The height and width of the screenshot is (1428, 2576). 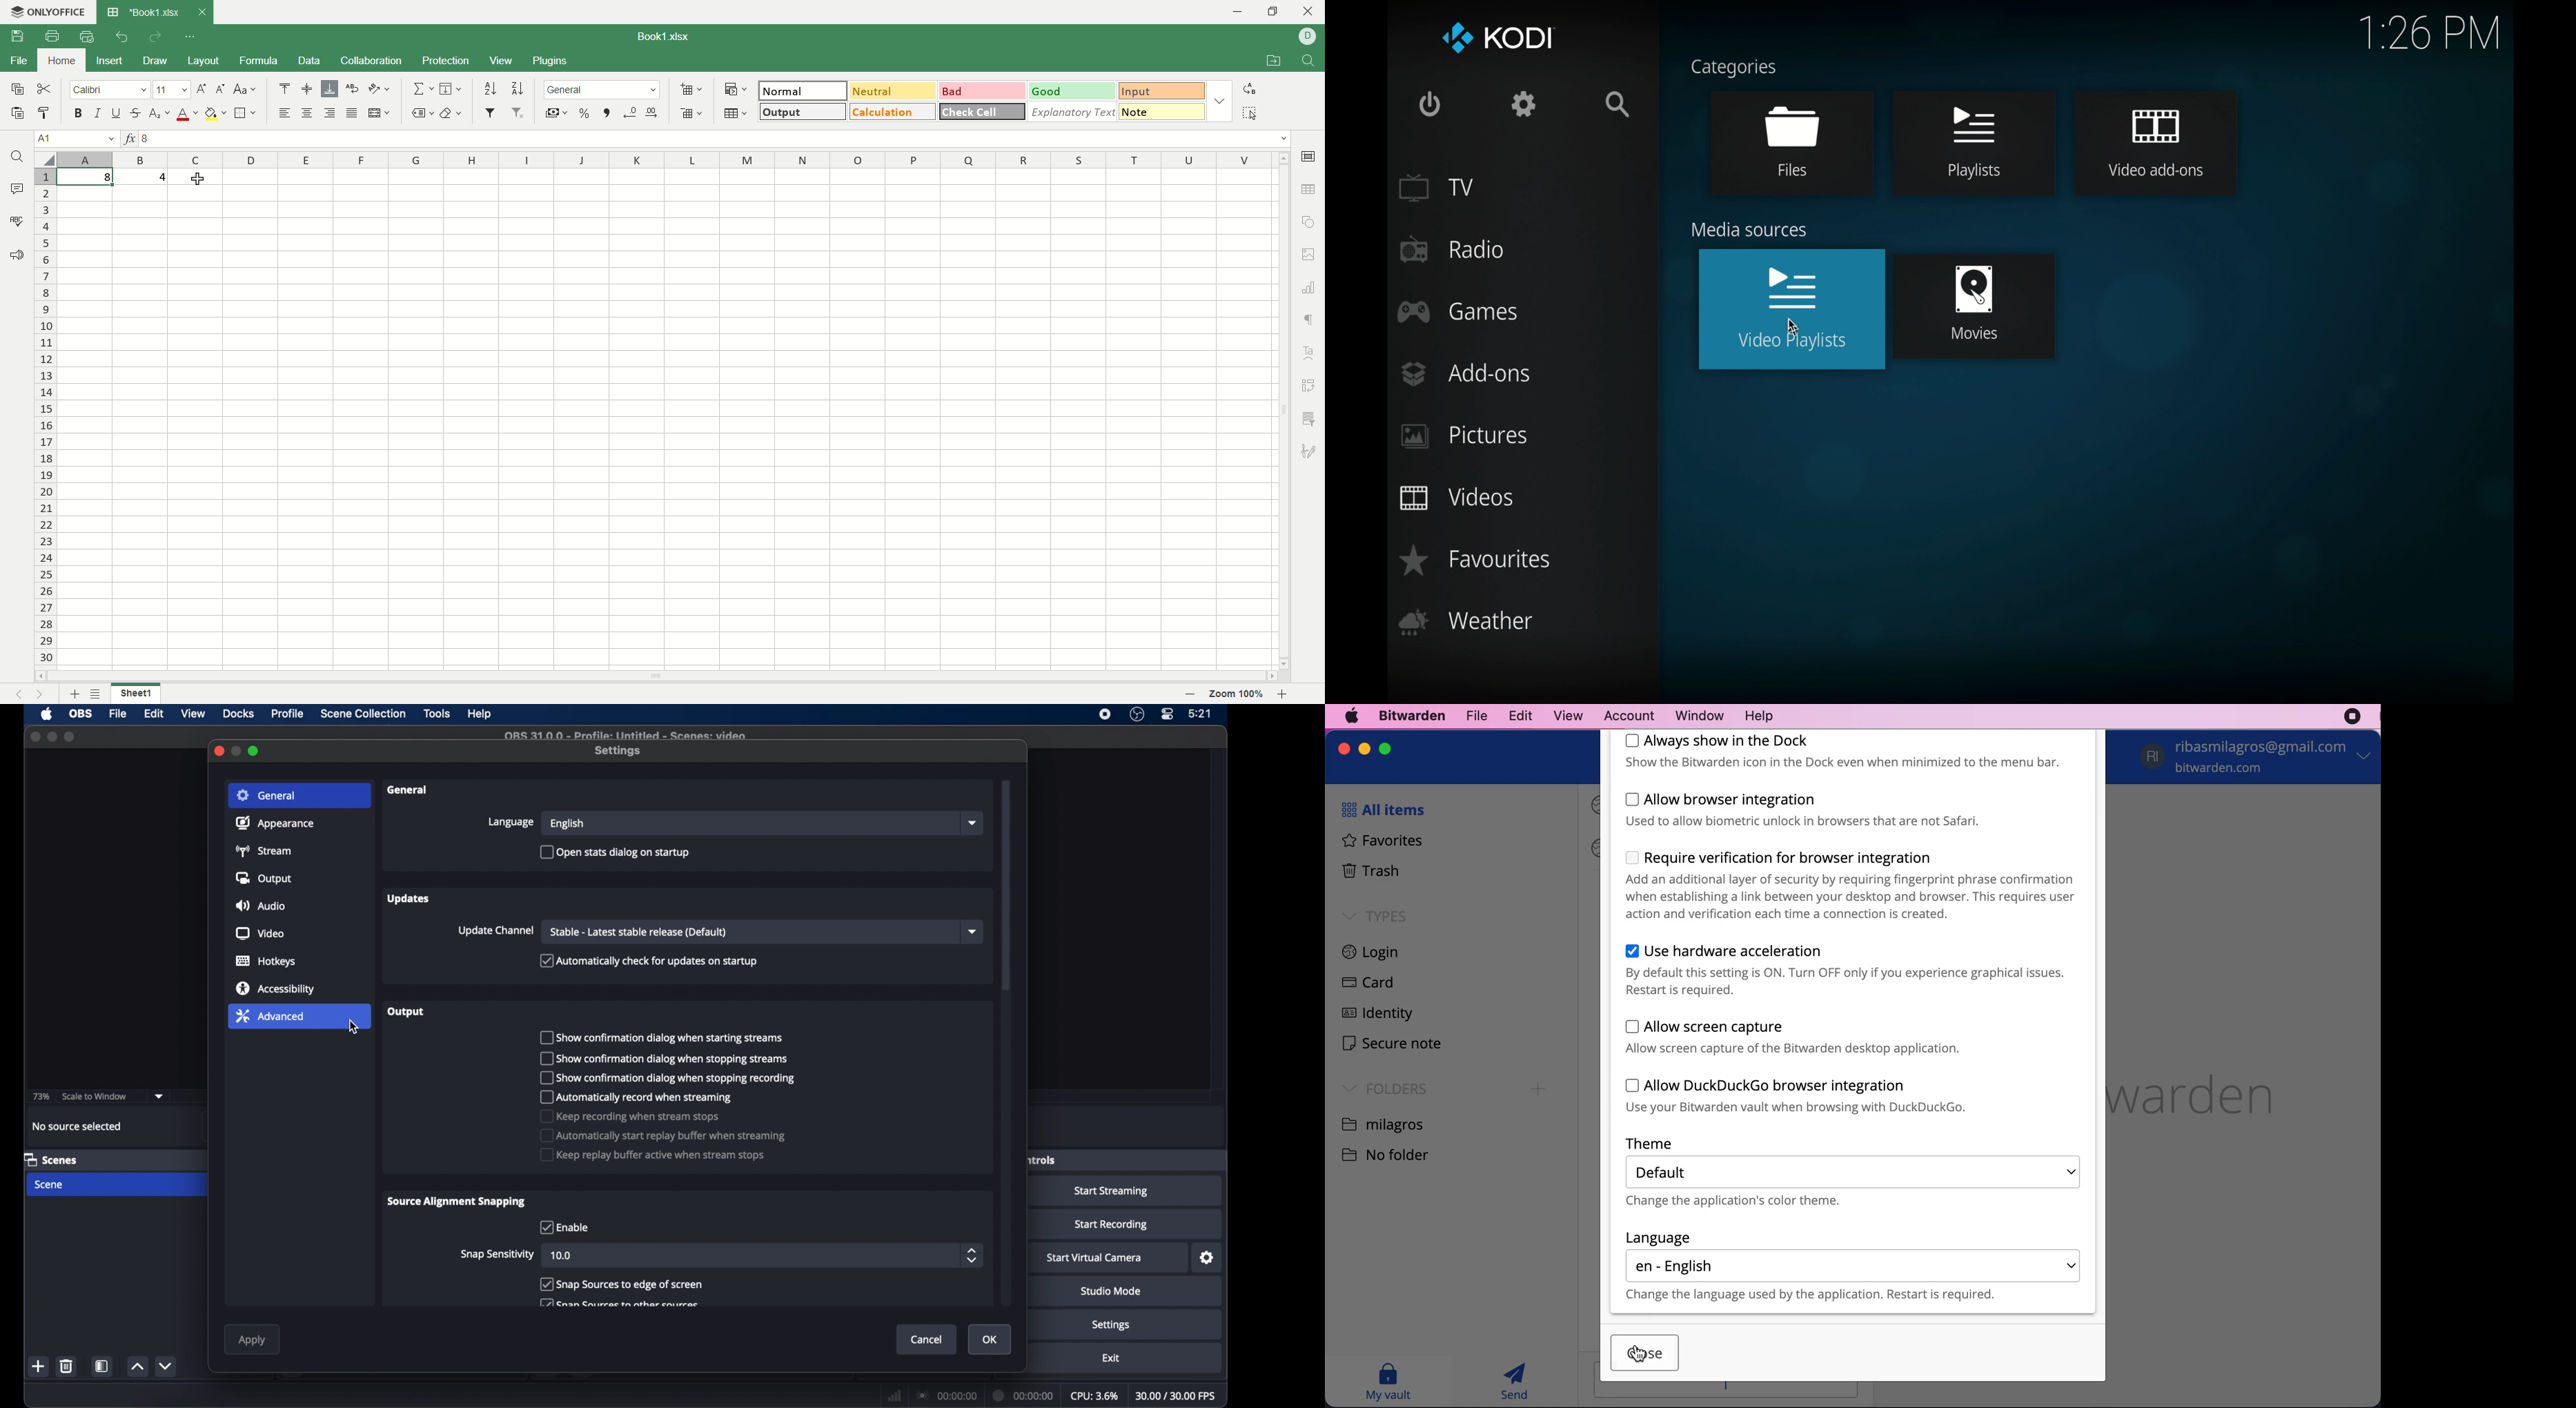 I want to click on minimize, so click(x=52, y=737).